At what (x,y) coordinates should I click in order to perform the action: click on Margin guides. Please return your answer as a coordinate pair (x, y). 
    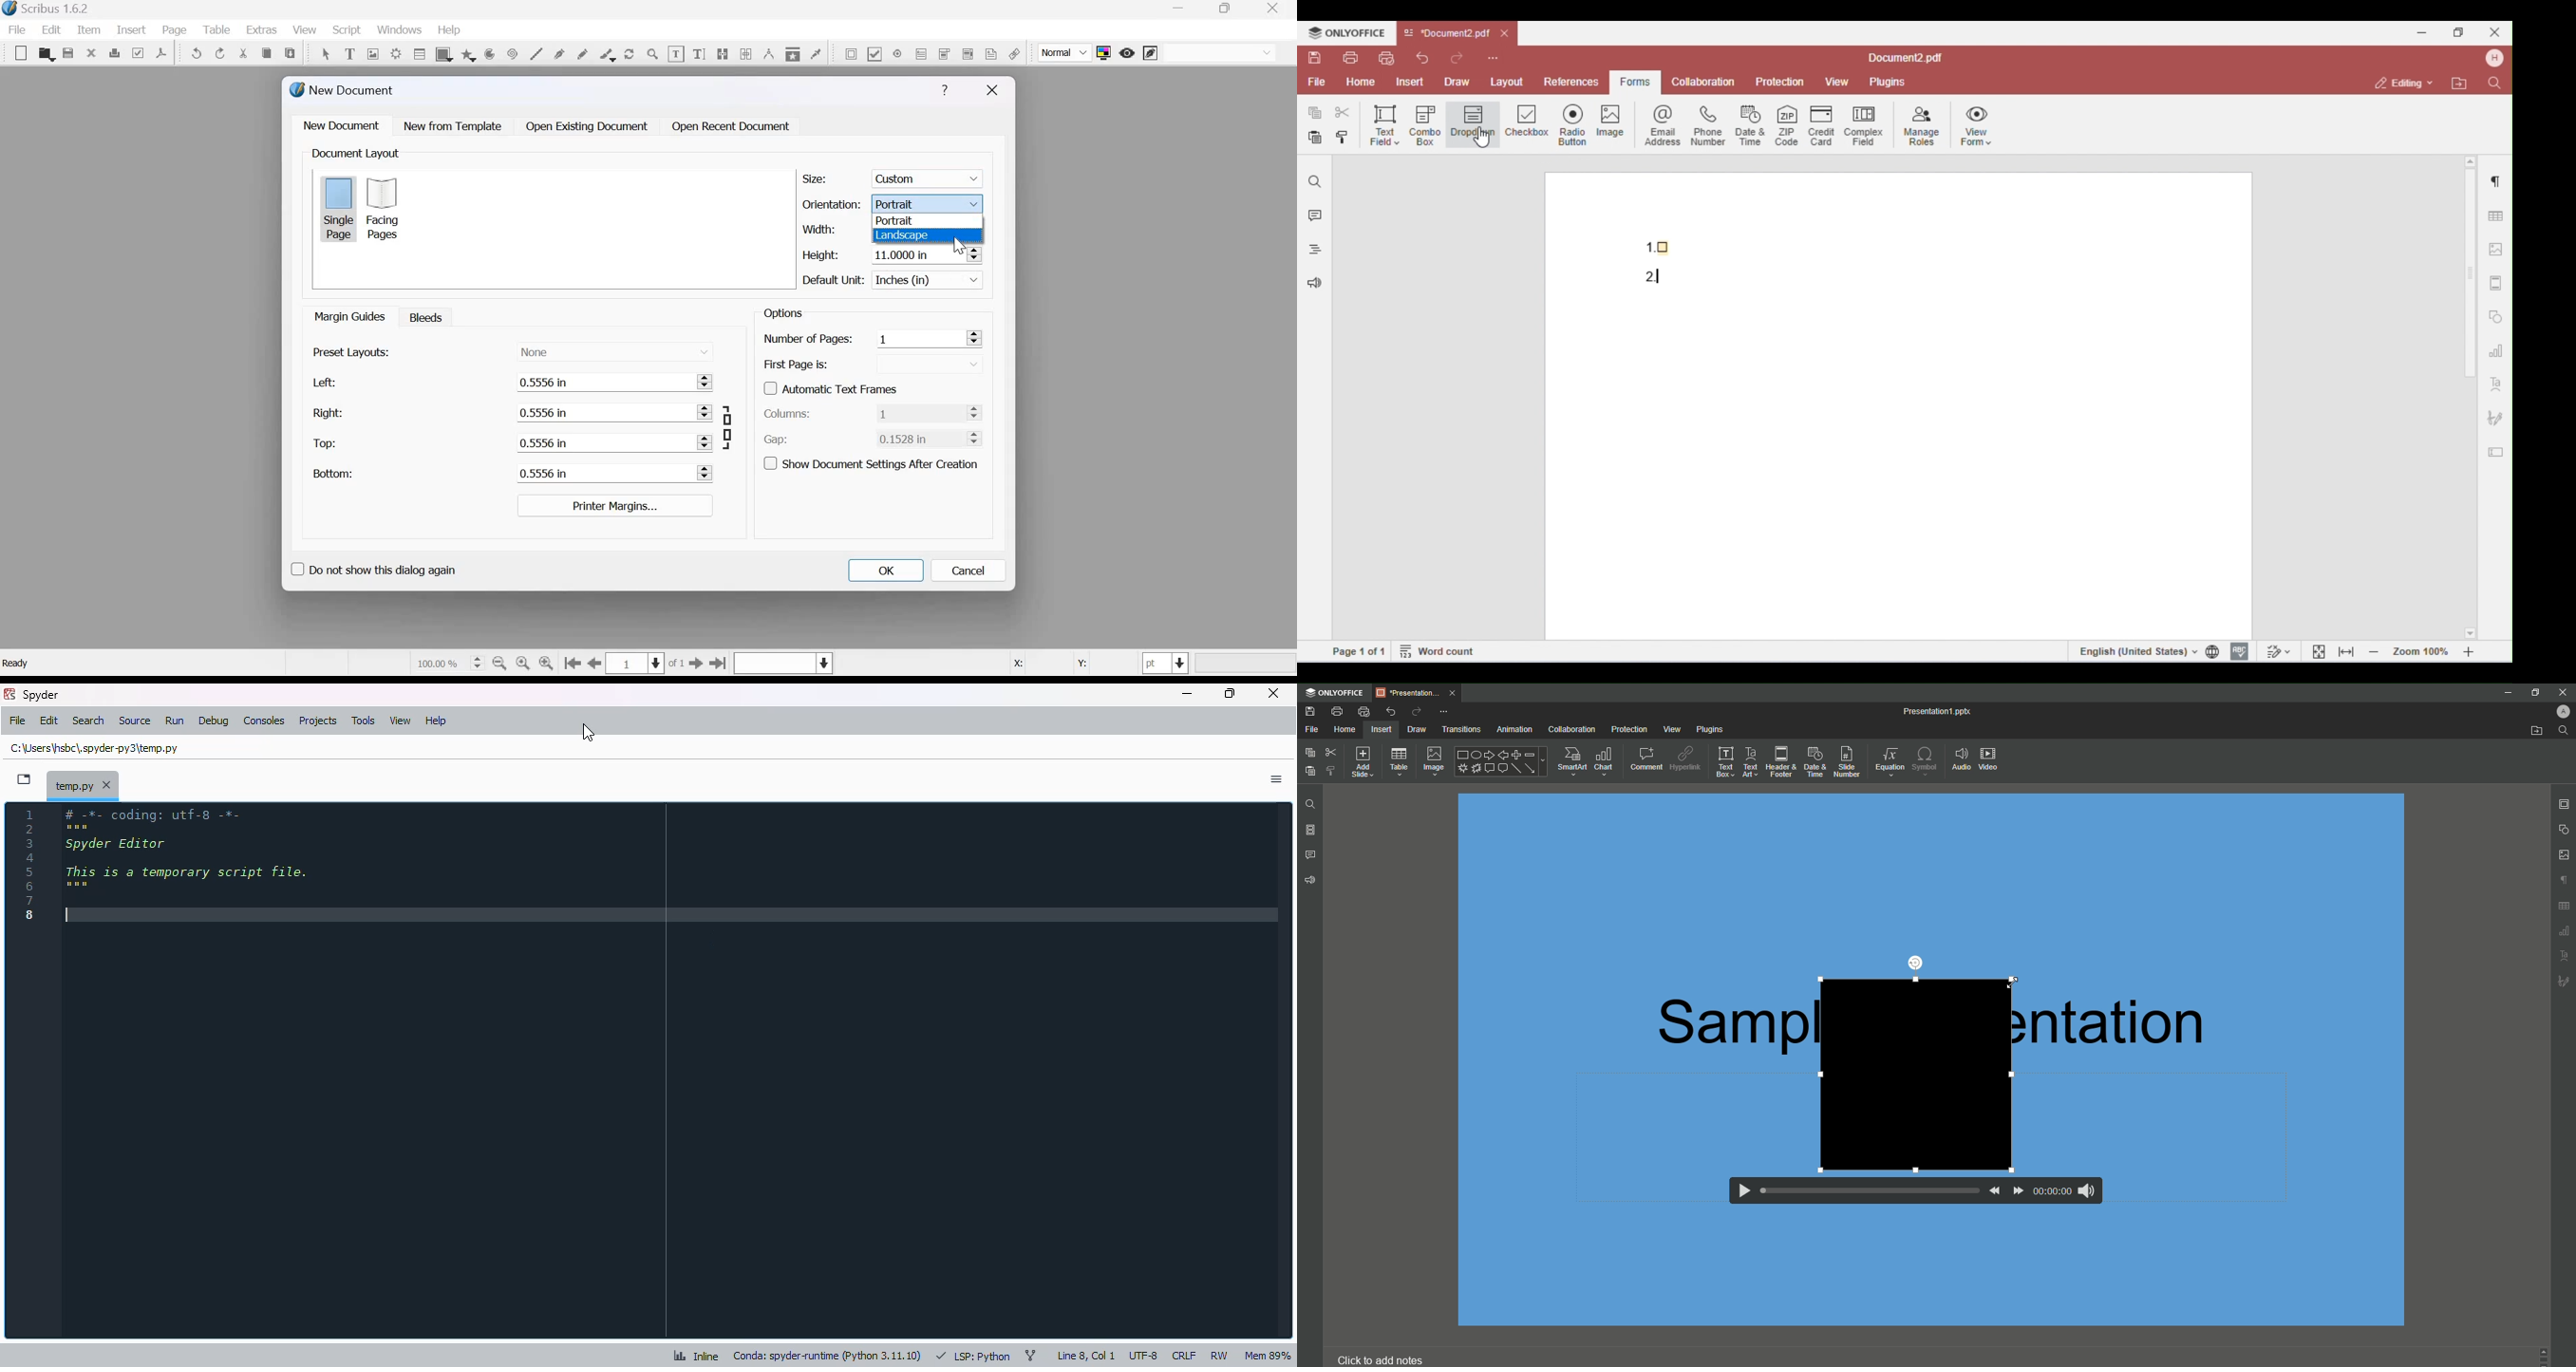
    Looking at the image, I should click on (348, 316).